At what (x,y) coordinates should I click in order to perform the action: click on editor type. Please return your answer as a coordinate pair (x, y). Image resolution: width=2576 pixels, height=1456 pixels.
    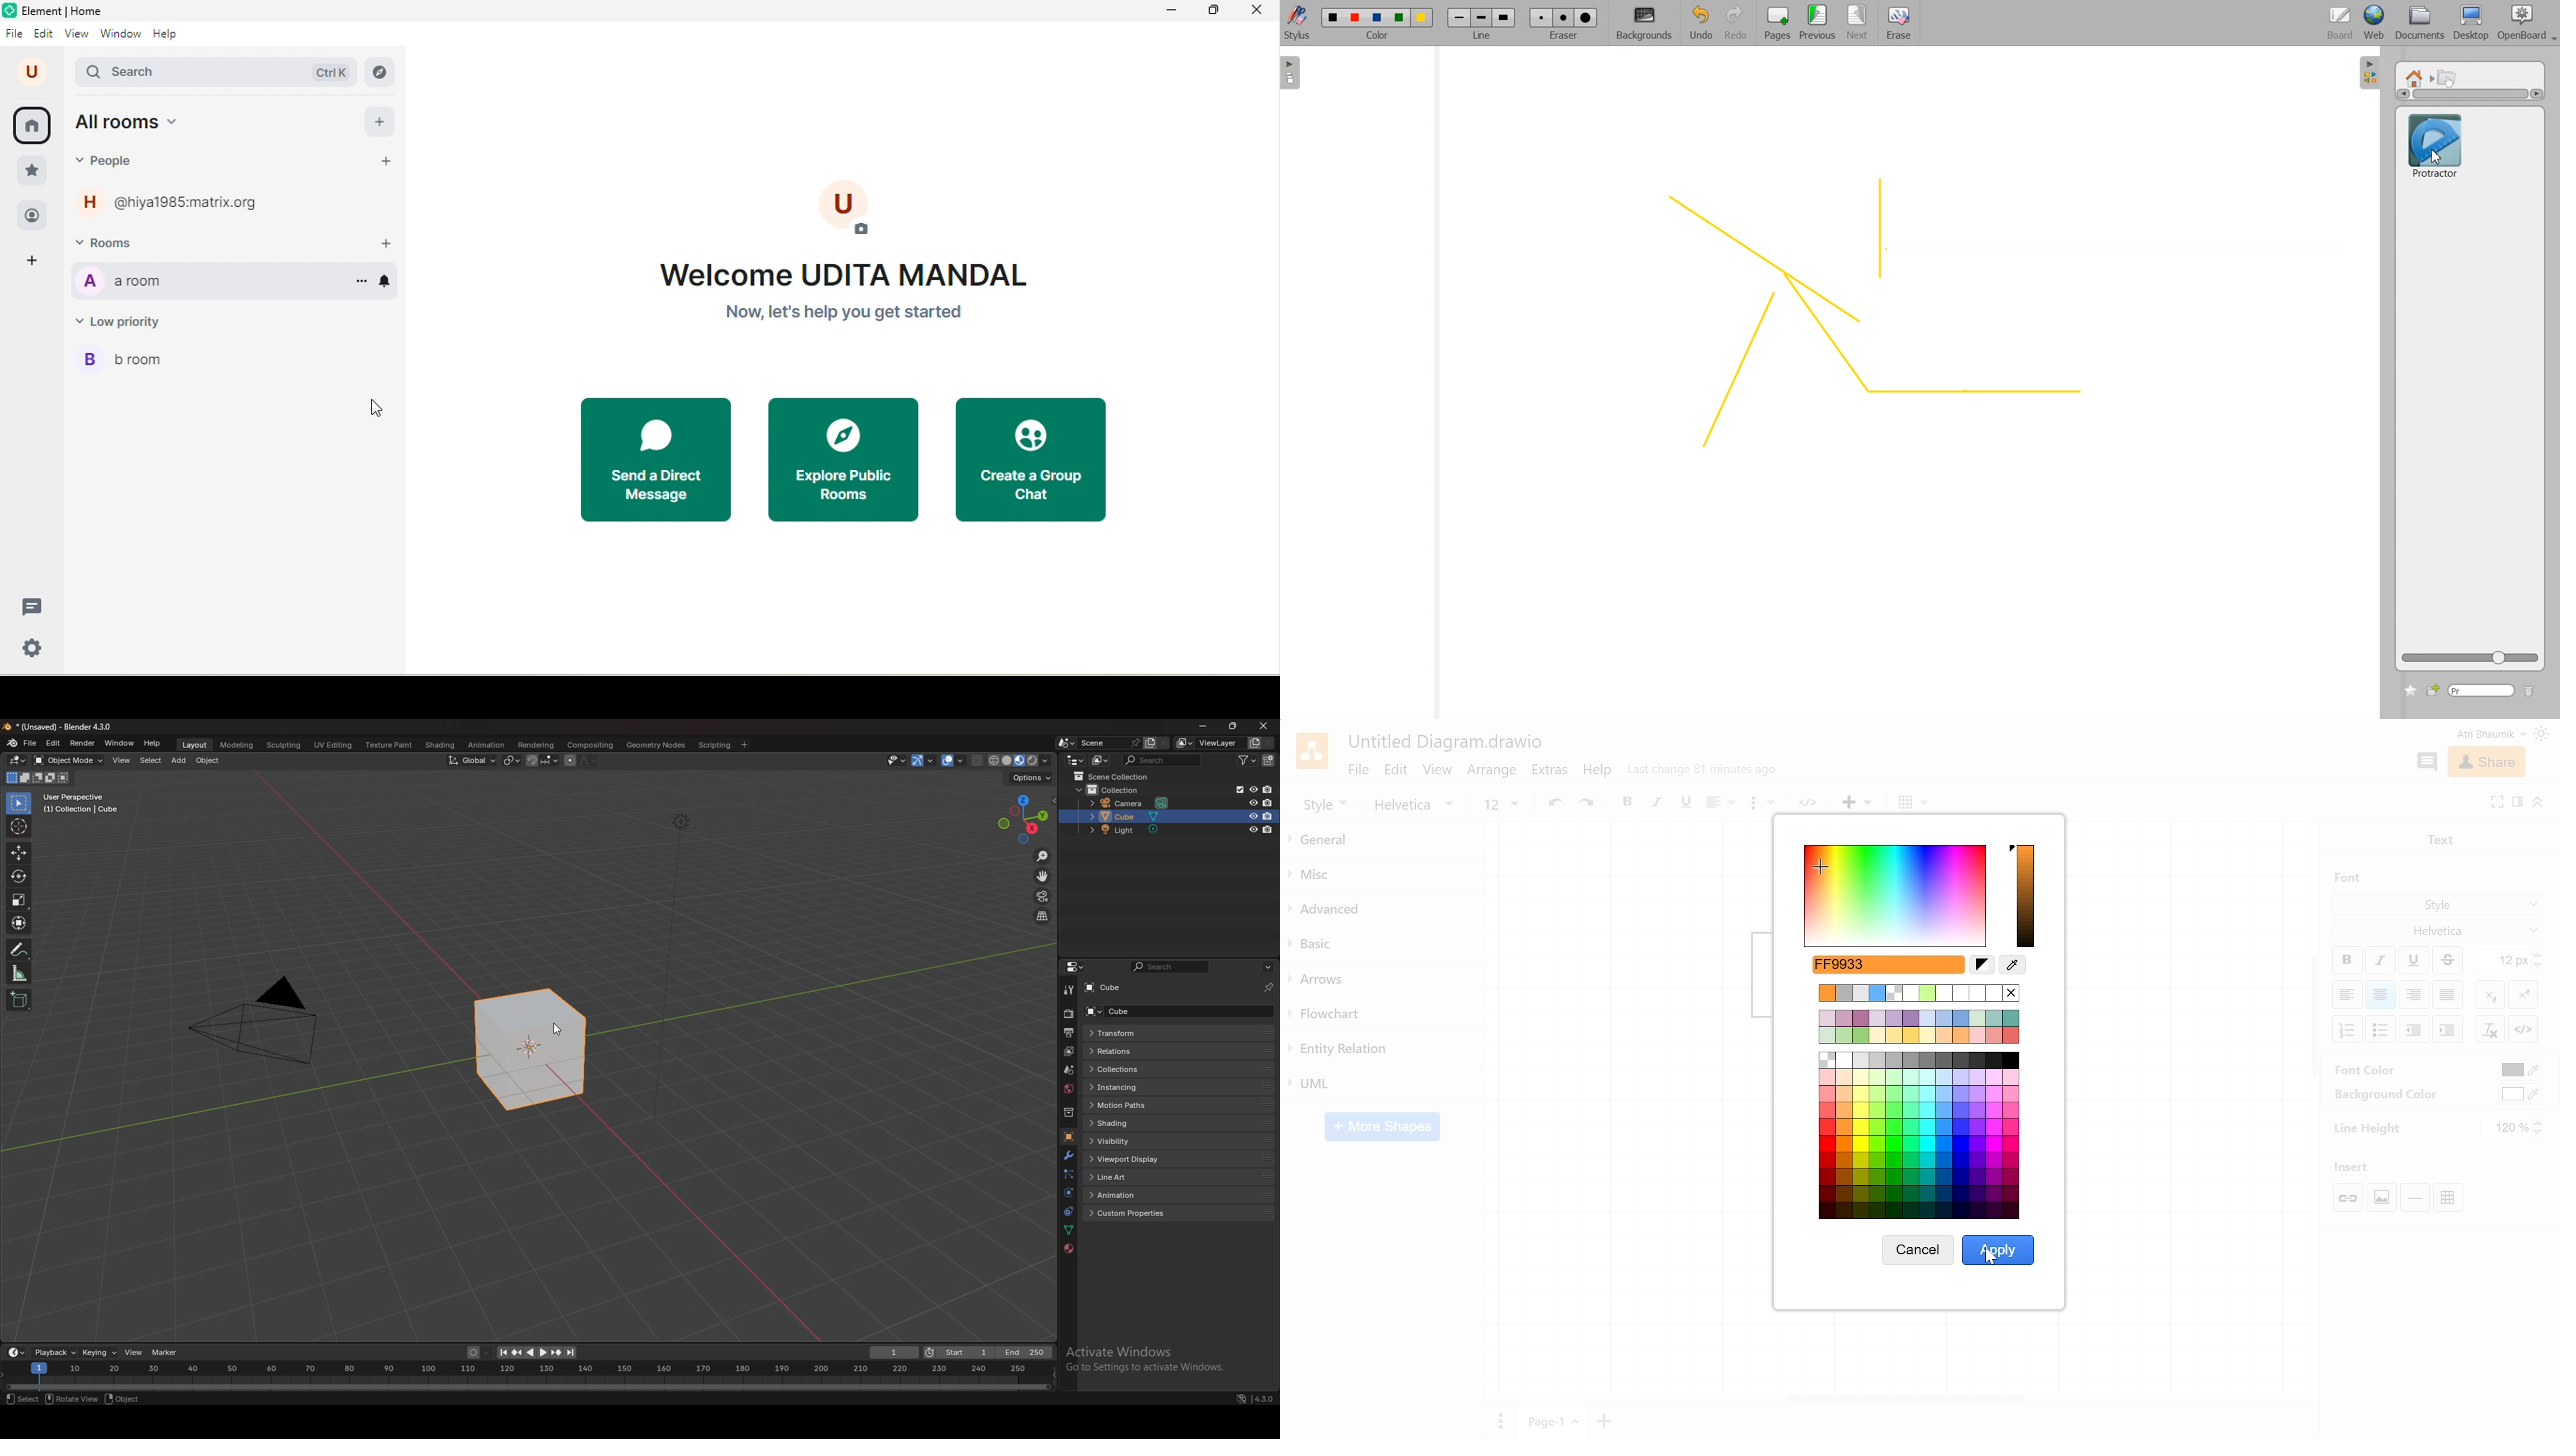
    Looking at the image, I should click on (17, 1354).